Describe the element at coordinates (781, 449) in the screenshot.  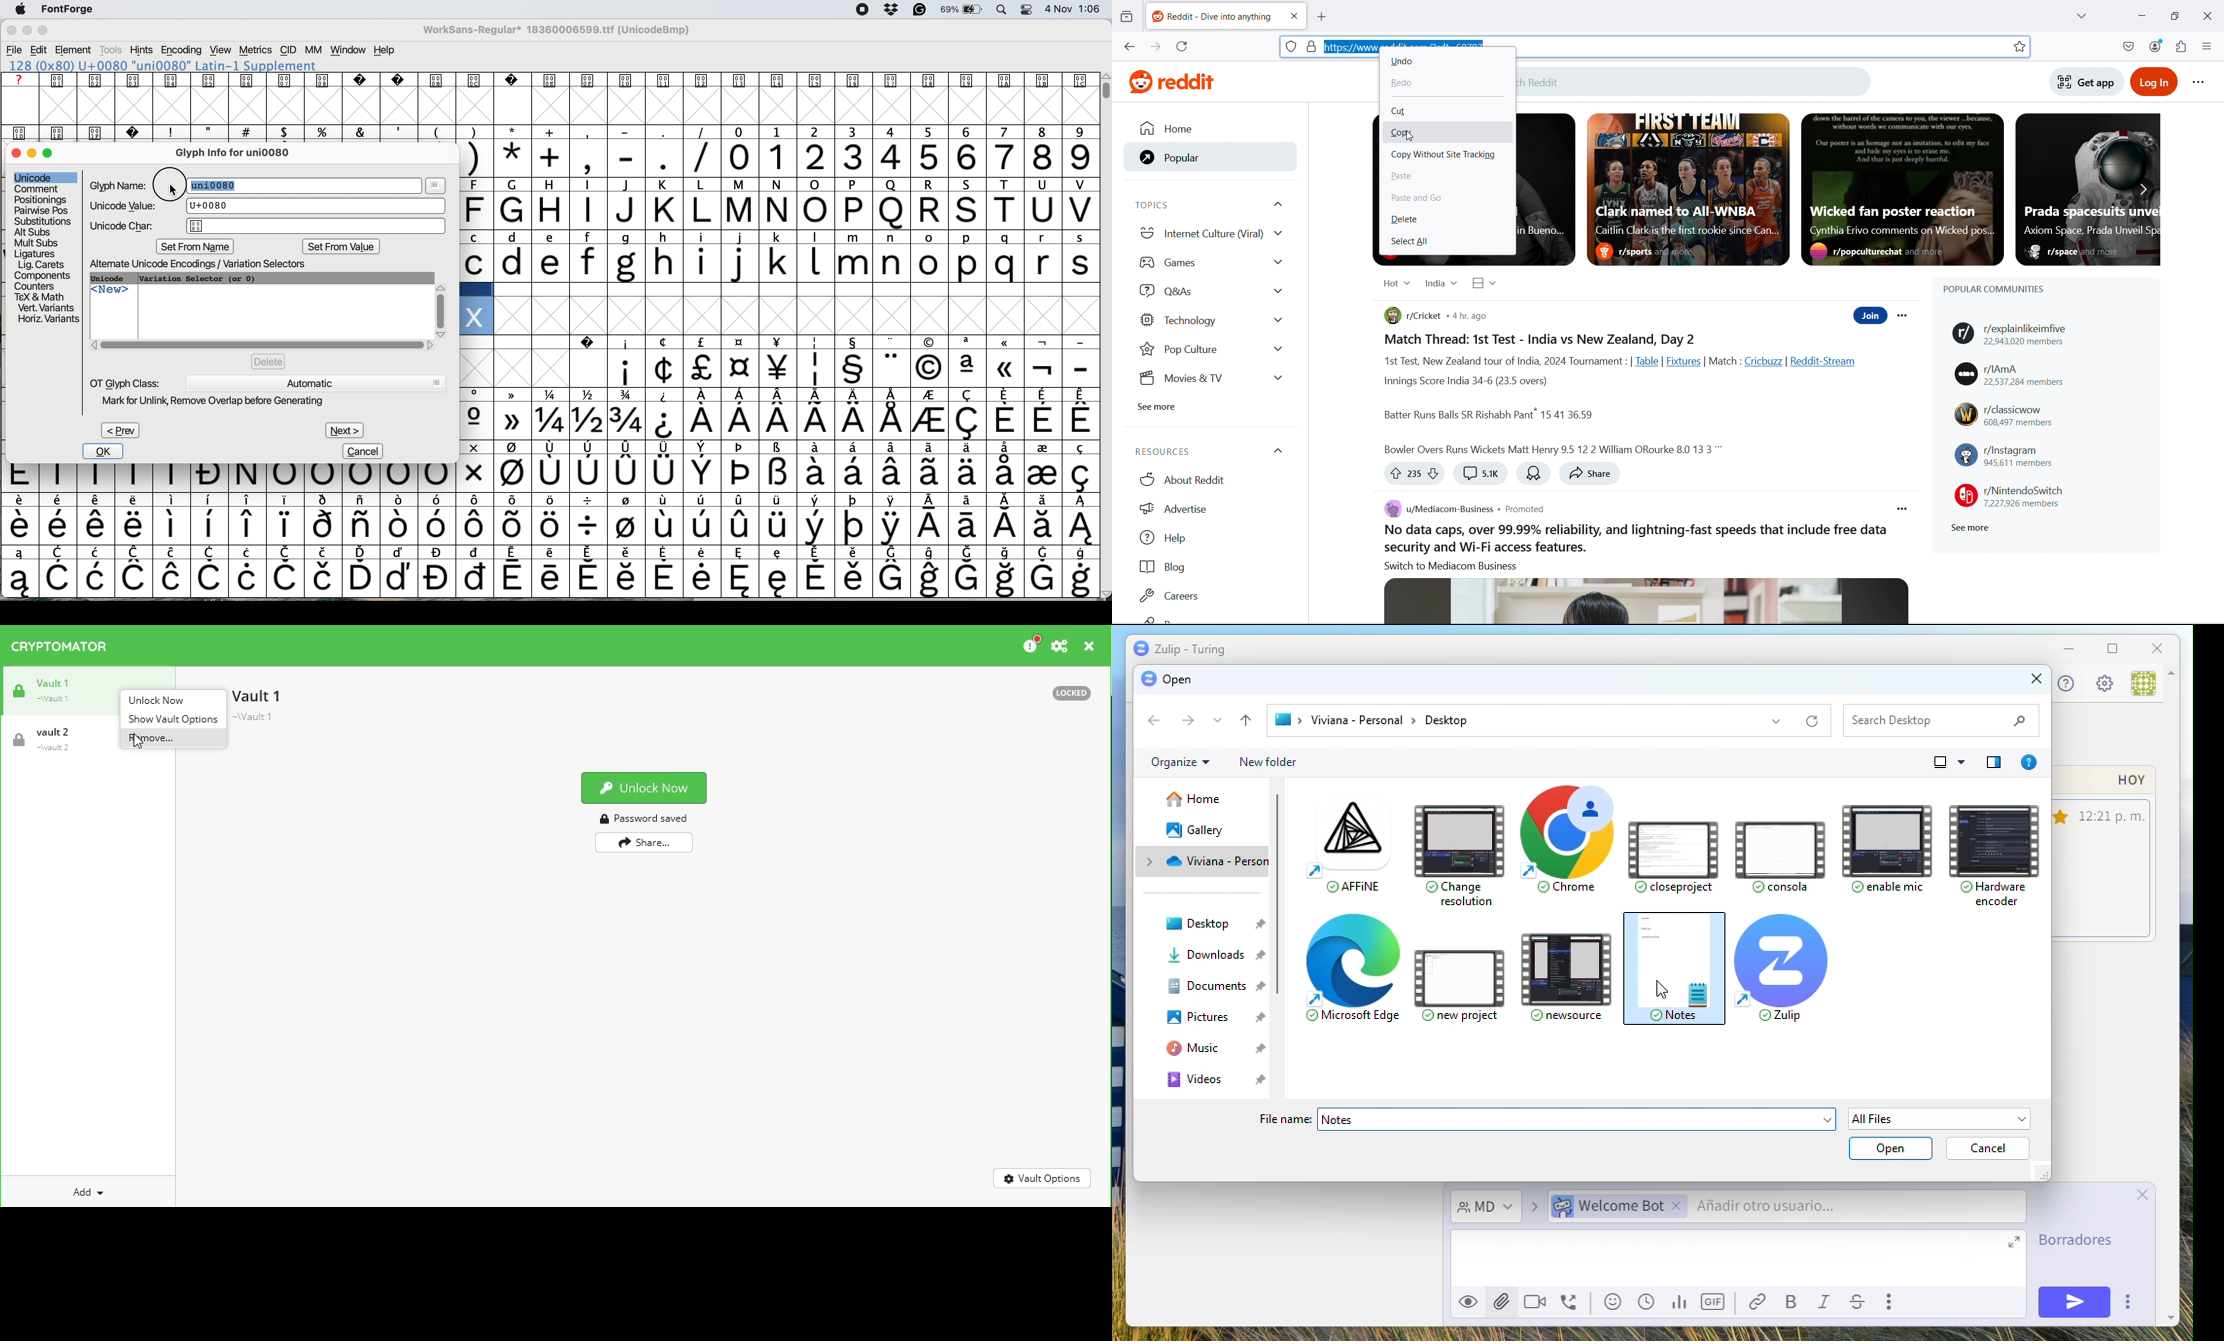
I see `special characters` at that location.